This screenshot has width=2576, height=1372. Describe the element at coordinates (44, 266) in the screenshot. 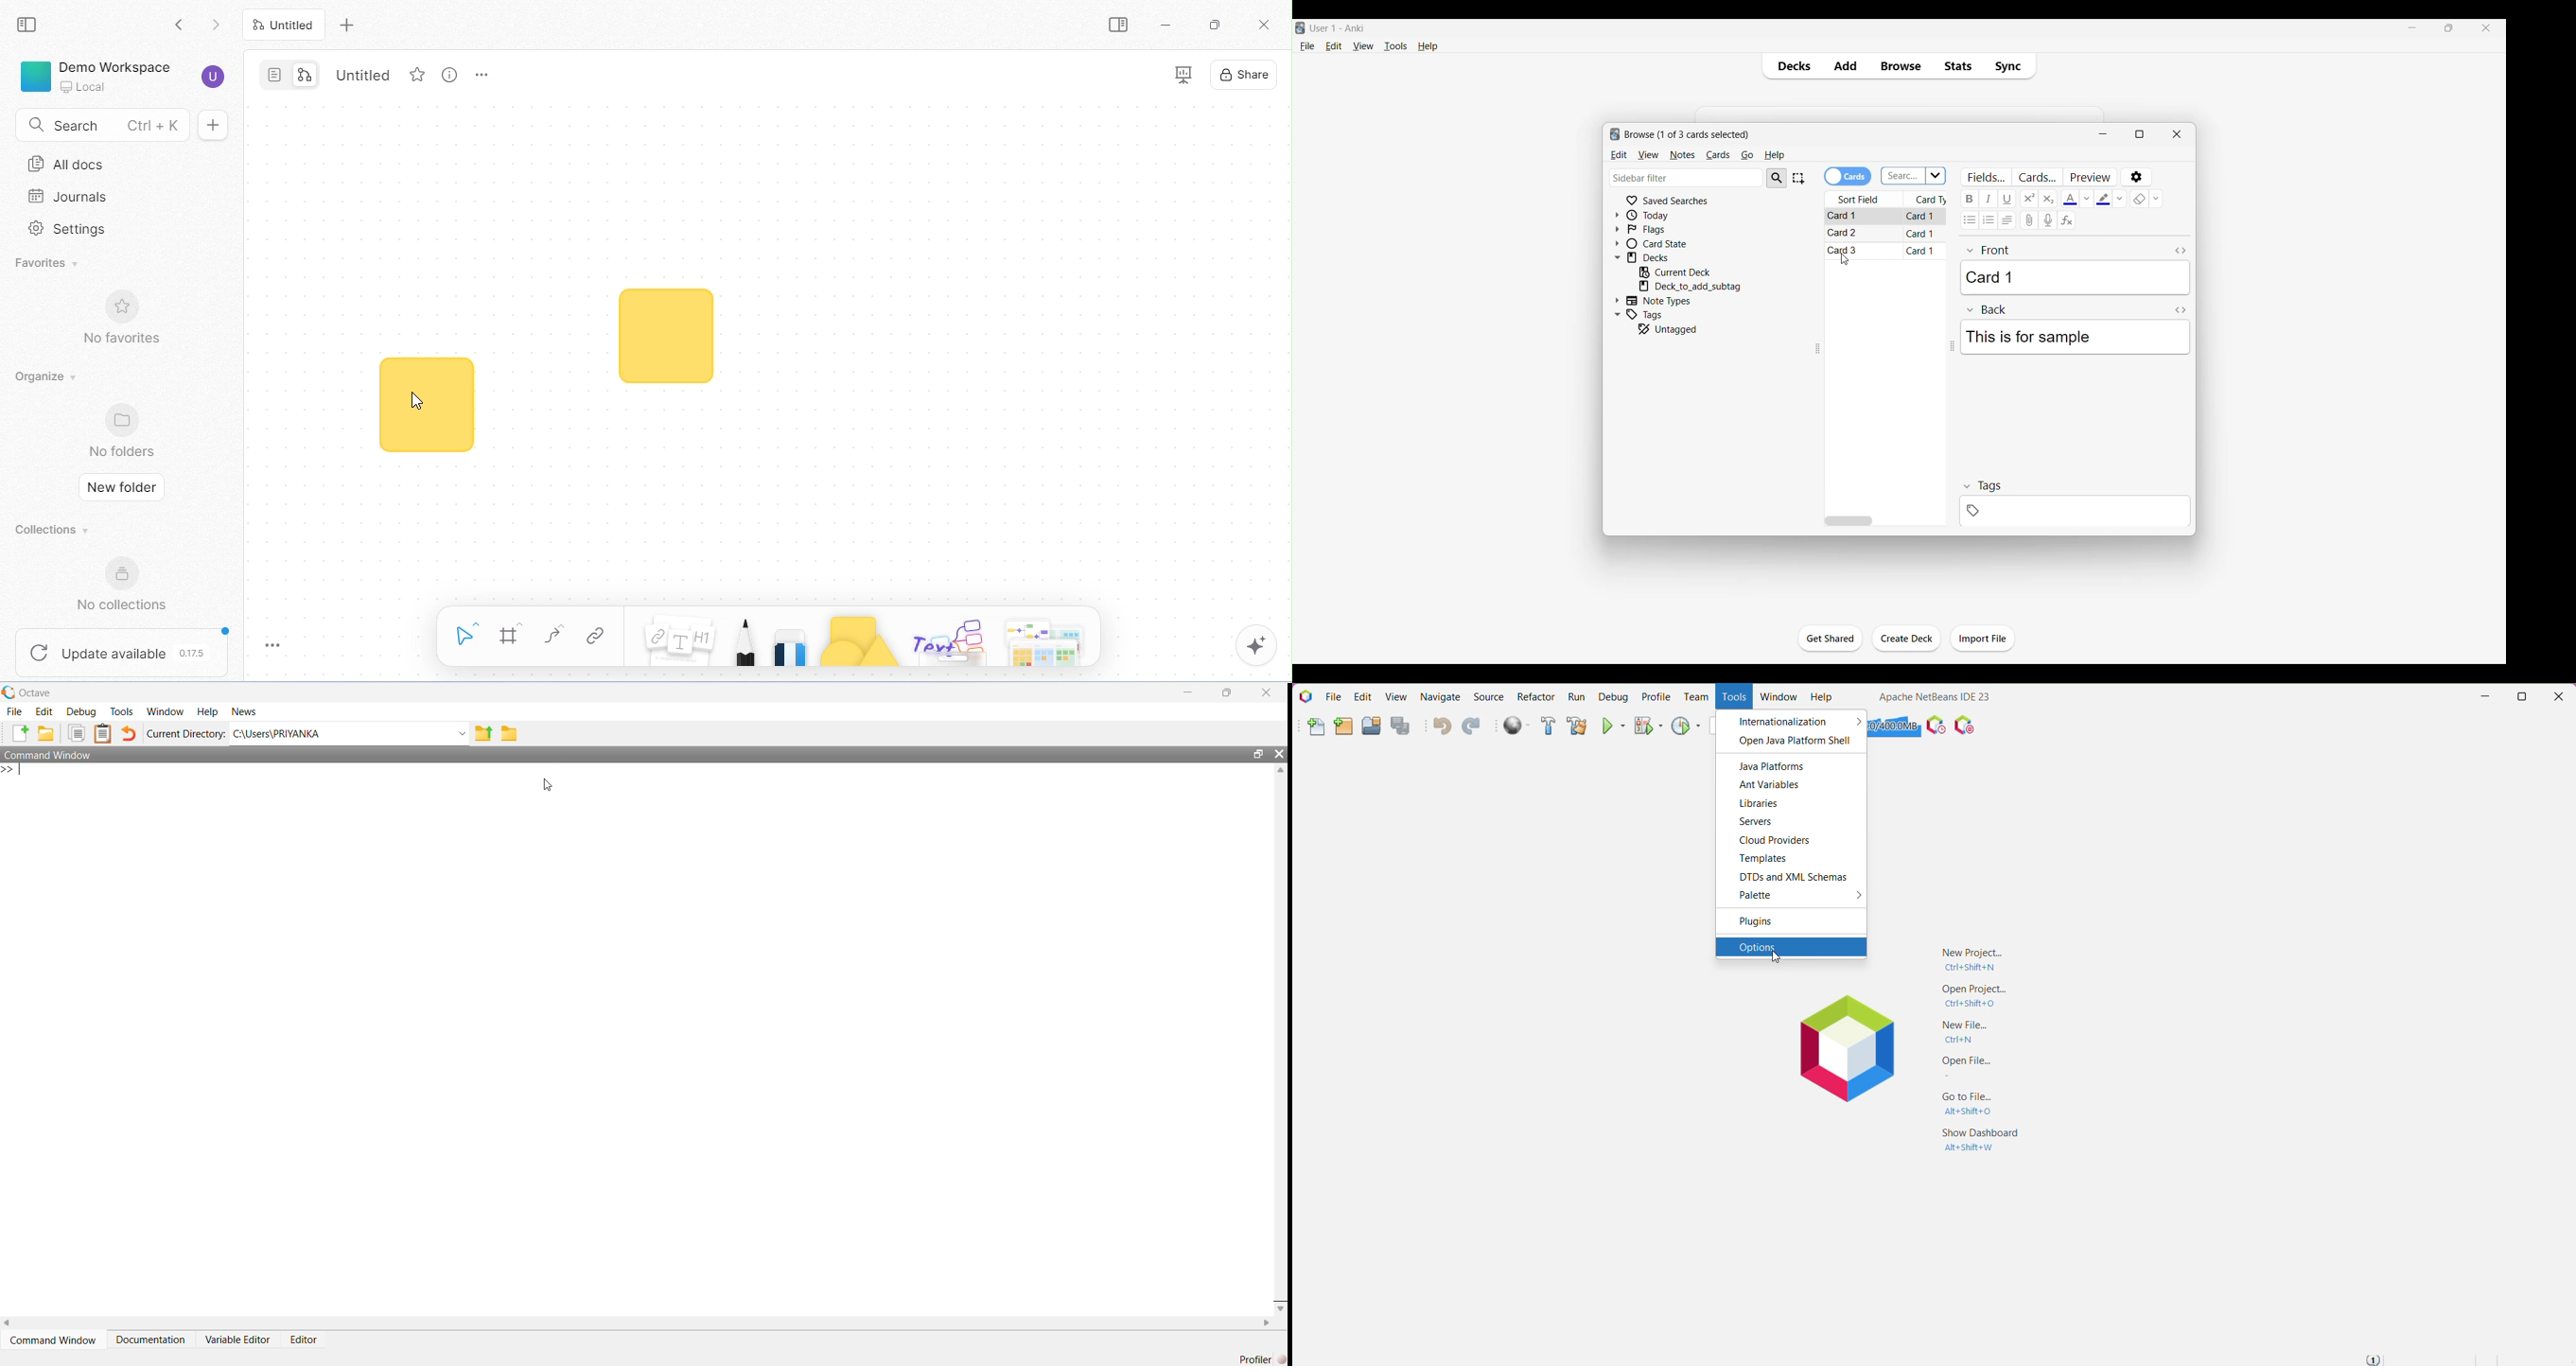

I see `favorites` at that location.